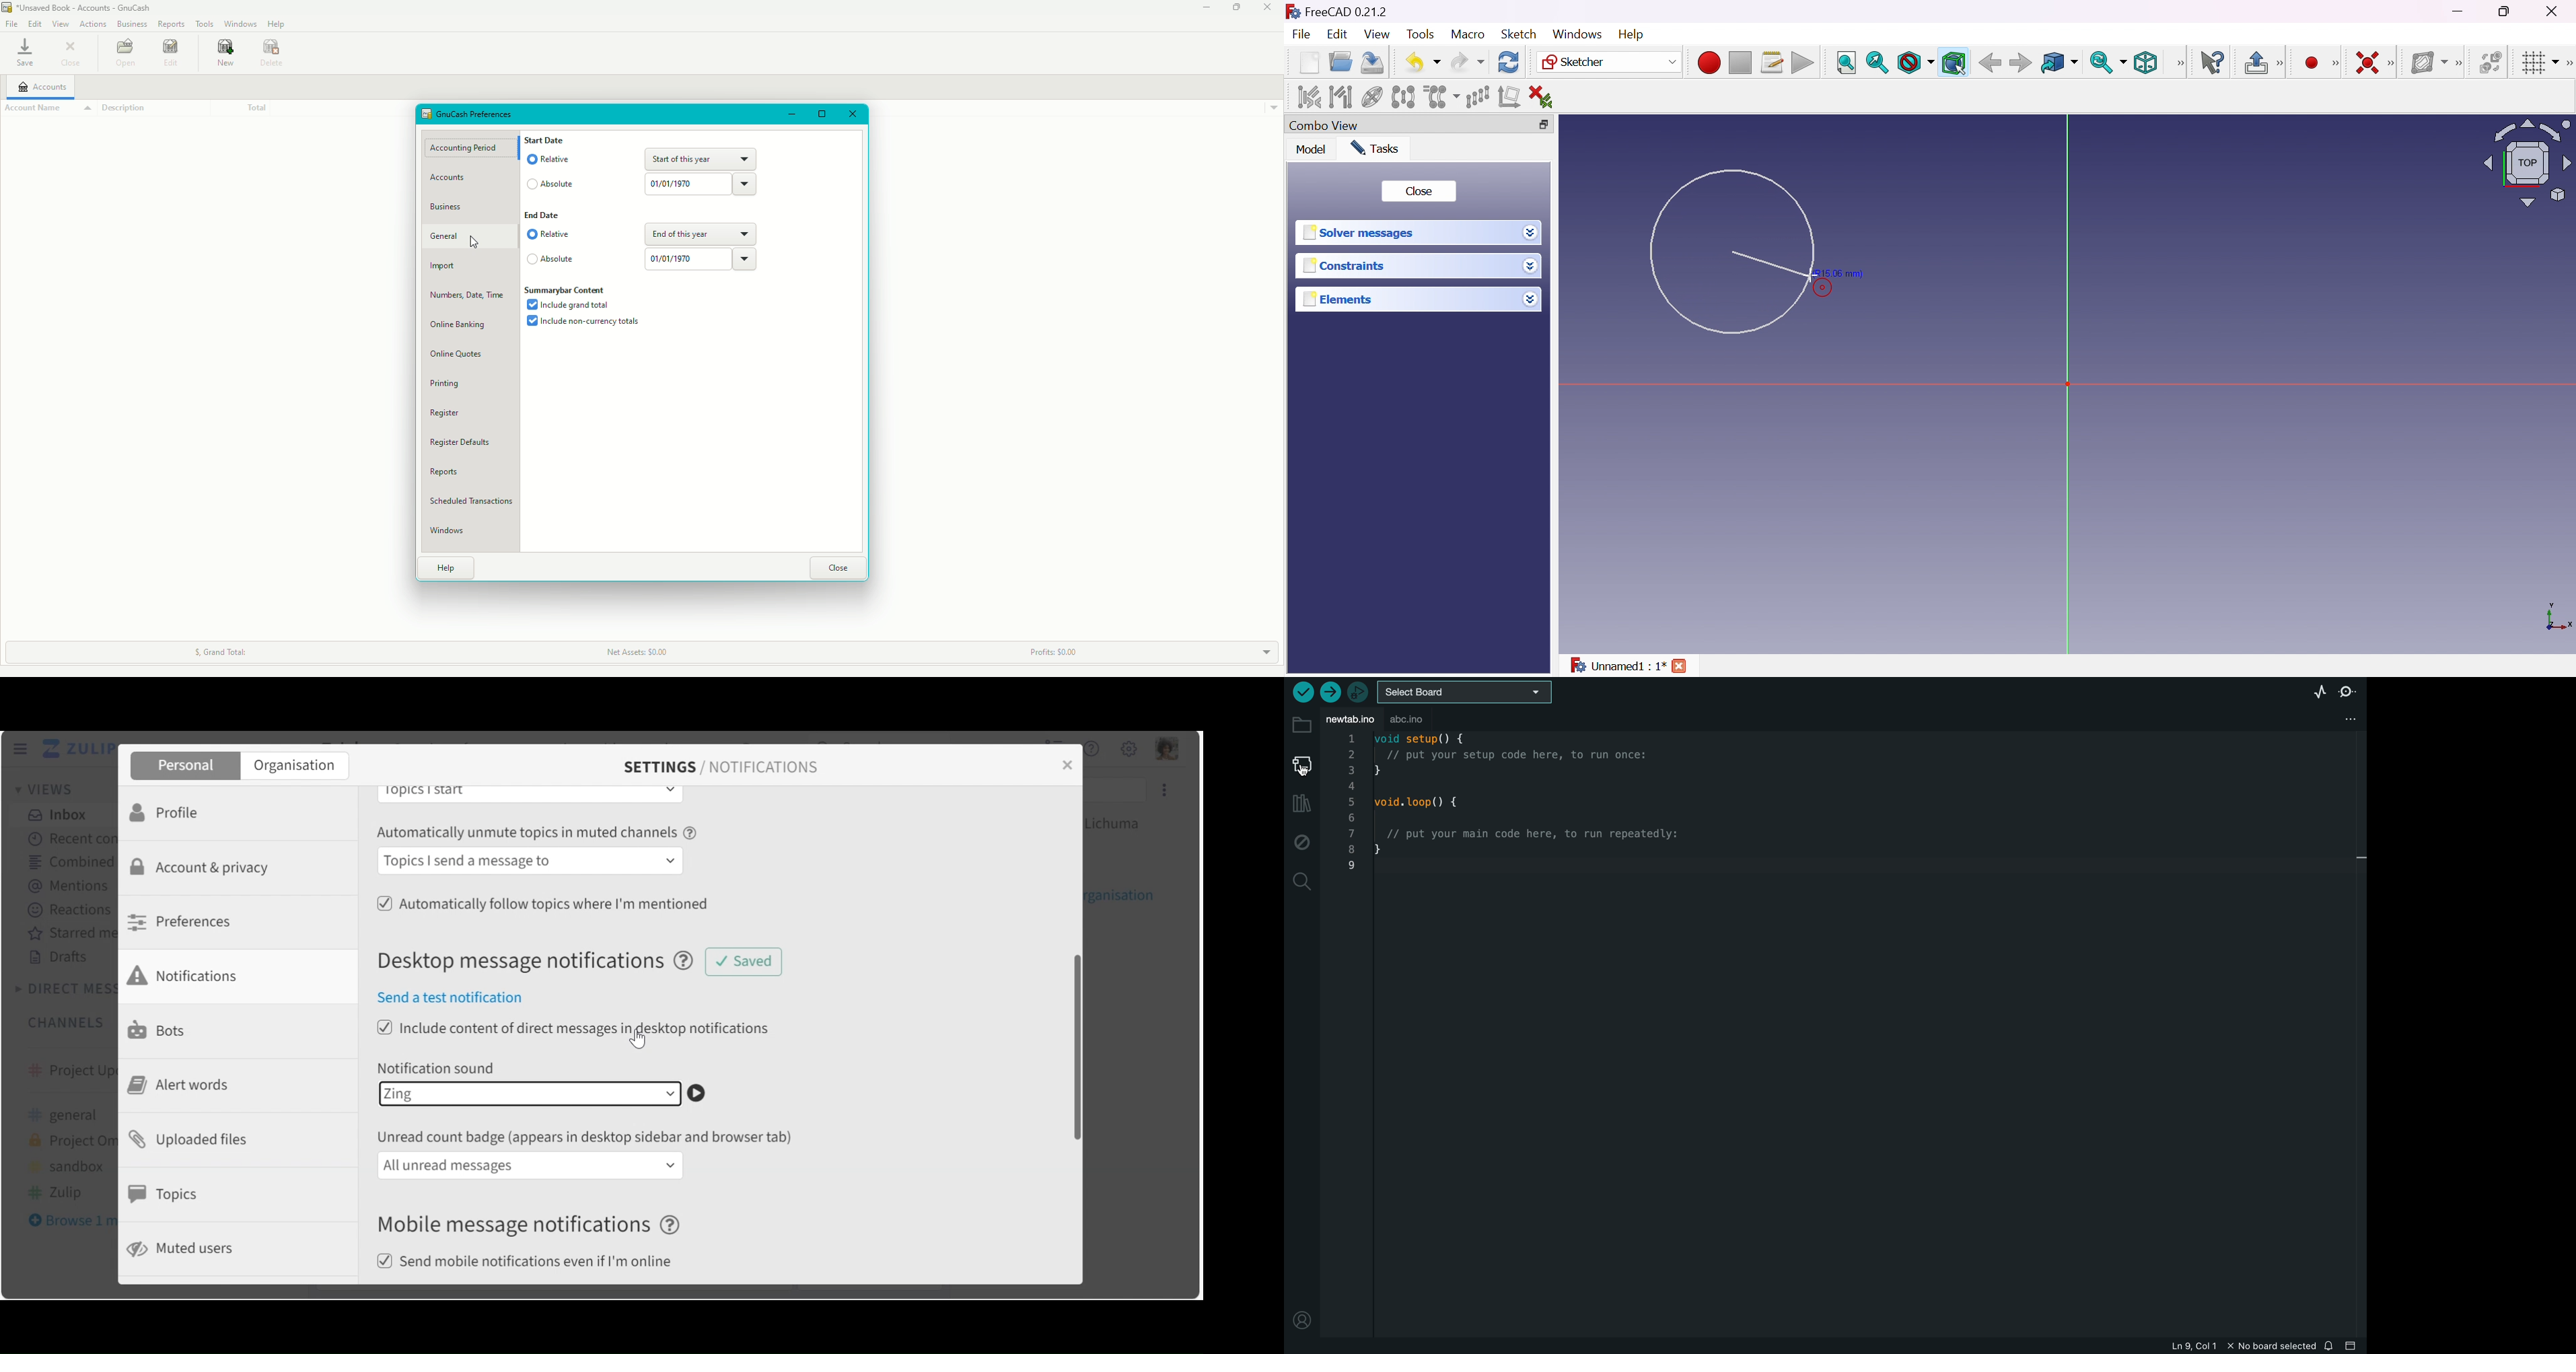 Image resolution: width=2576 pixels, height=1372 pixels. I want to click on View, so click(1378, 35).